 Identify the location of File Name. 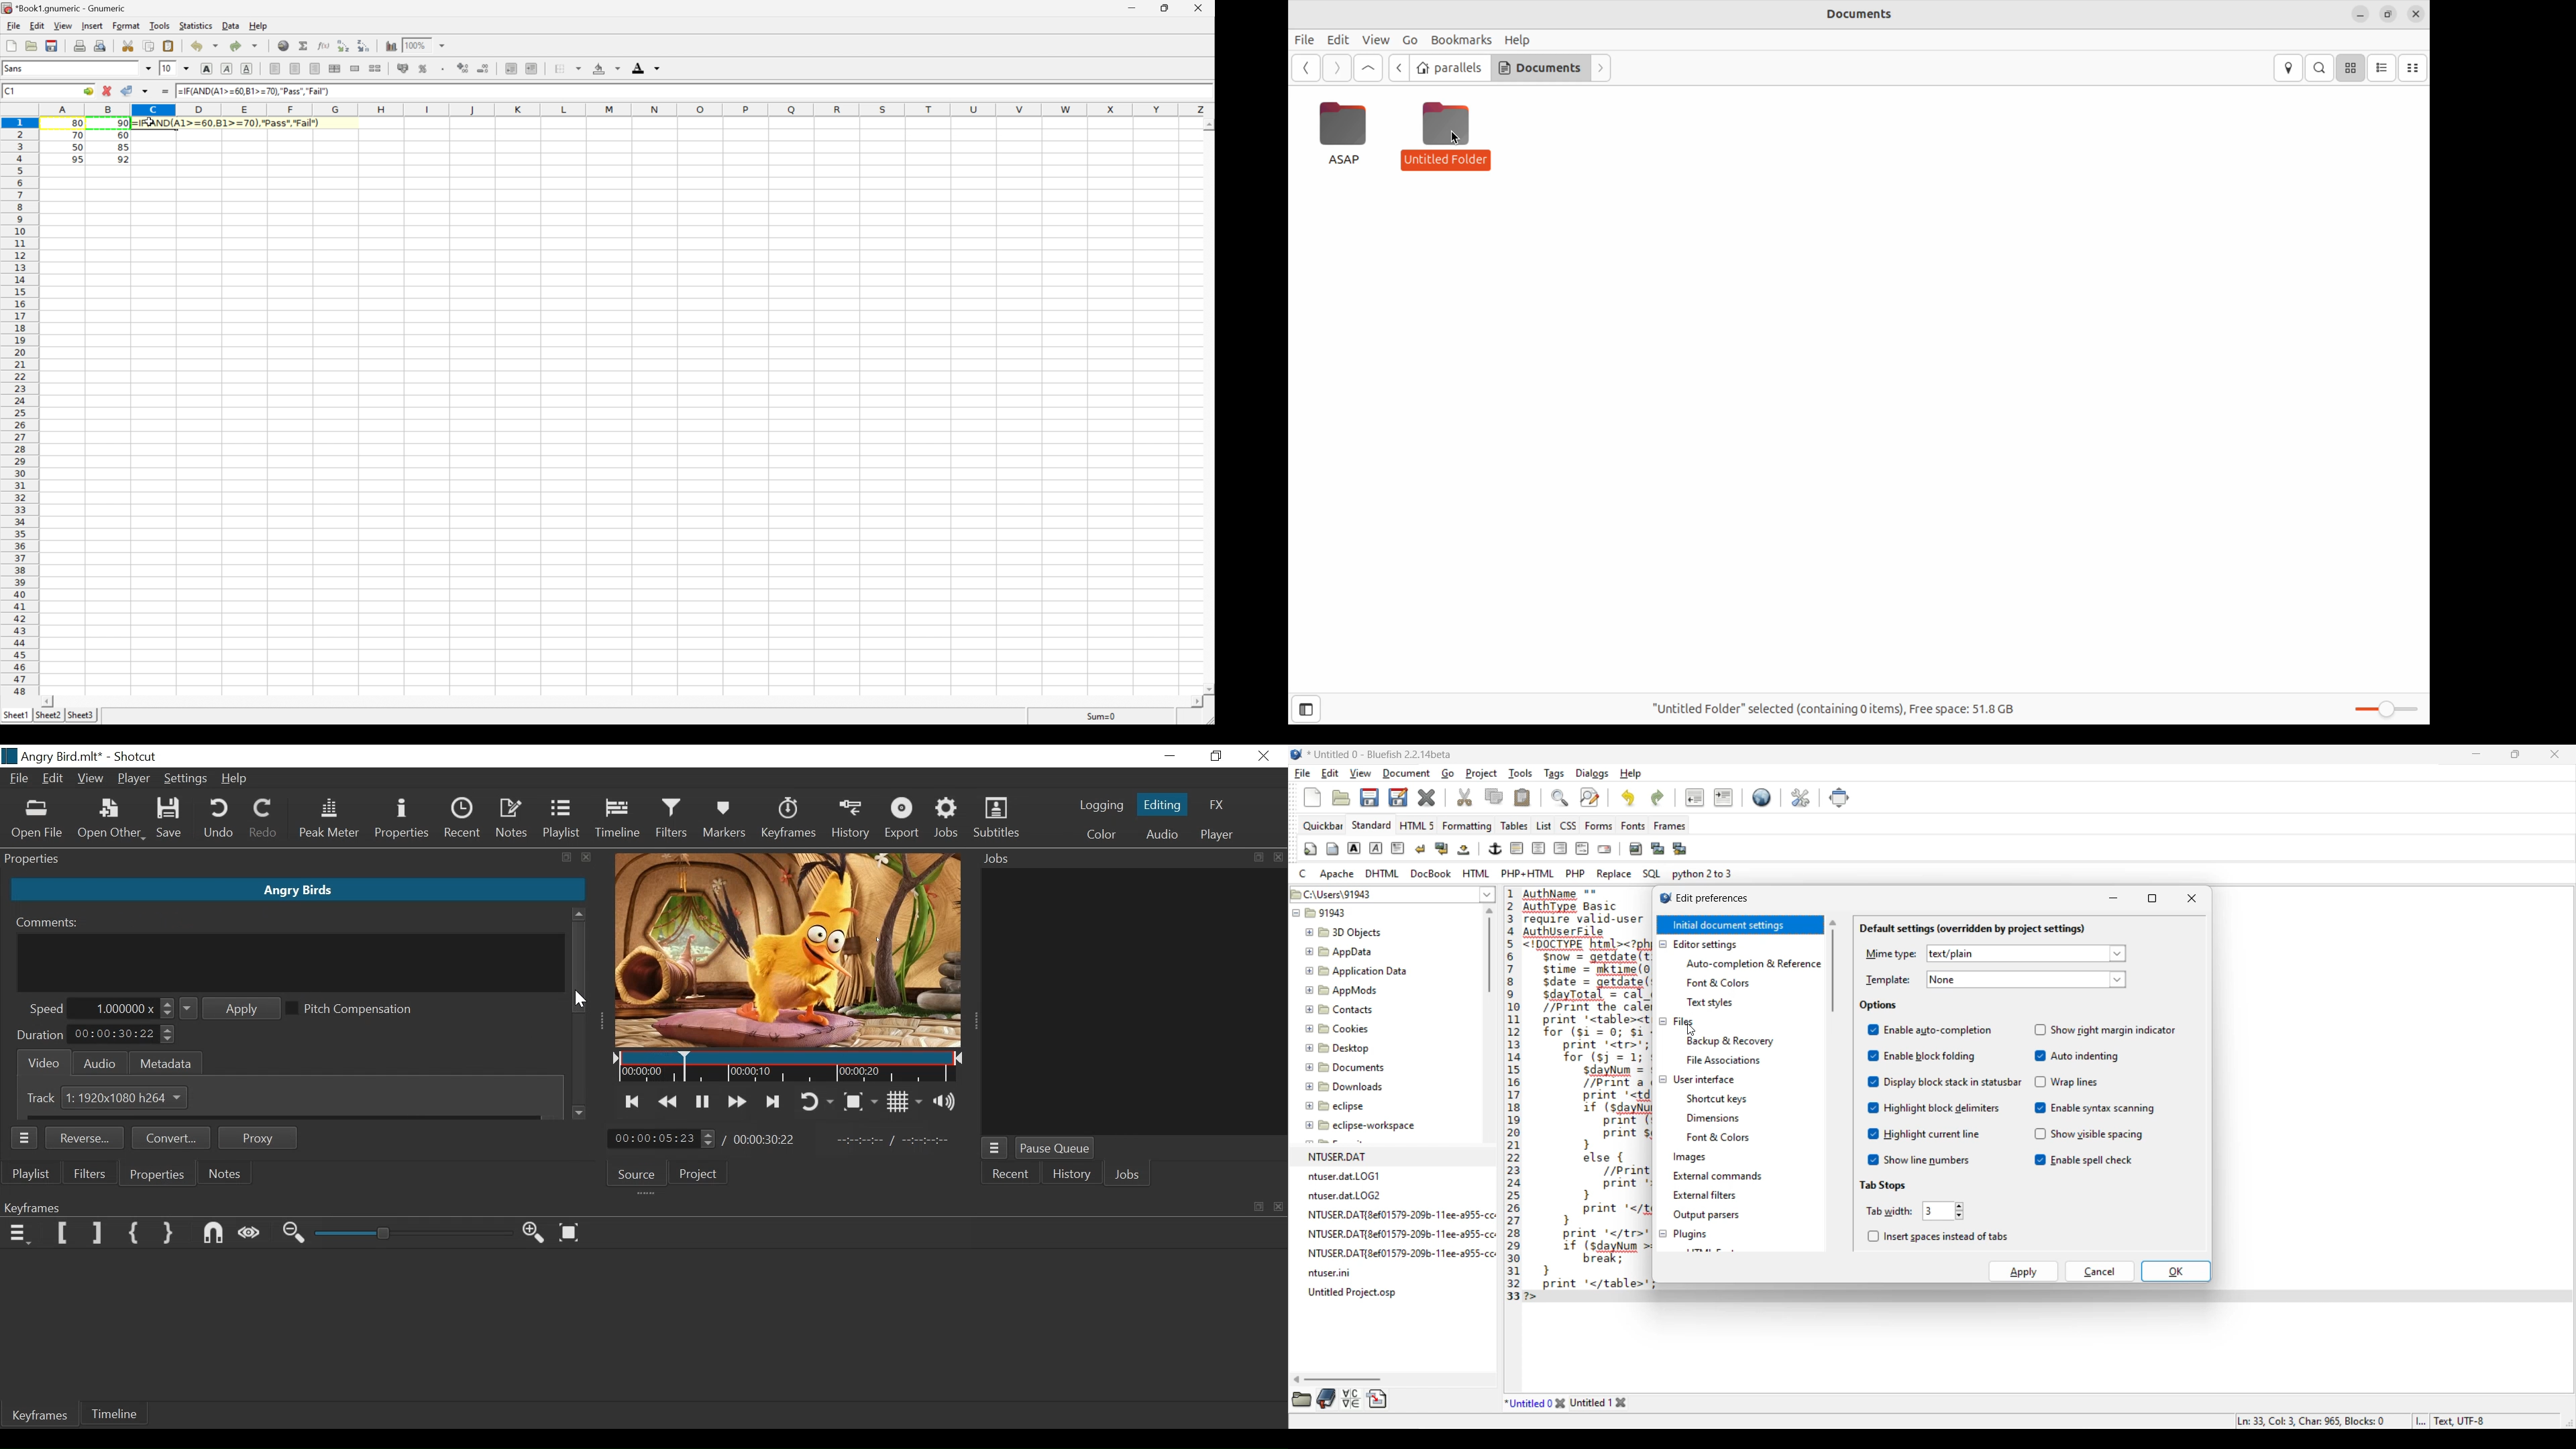
(52, 756).